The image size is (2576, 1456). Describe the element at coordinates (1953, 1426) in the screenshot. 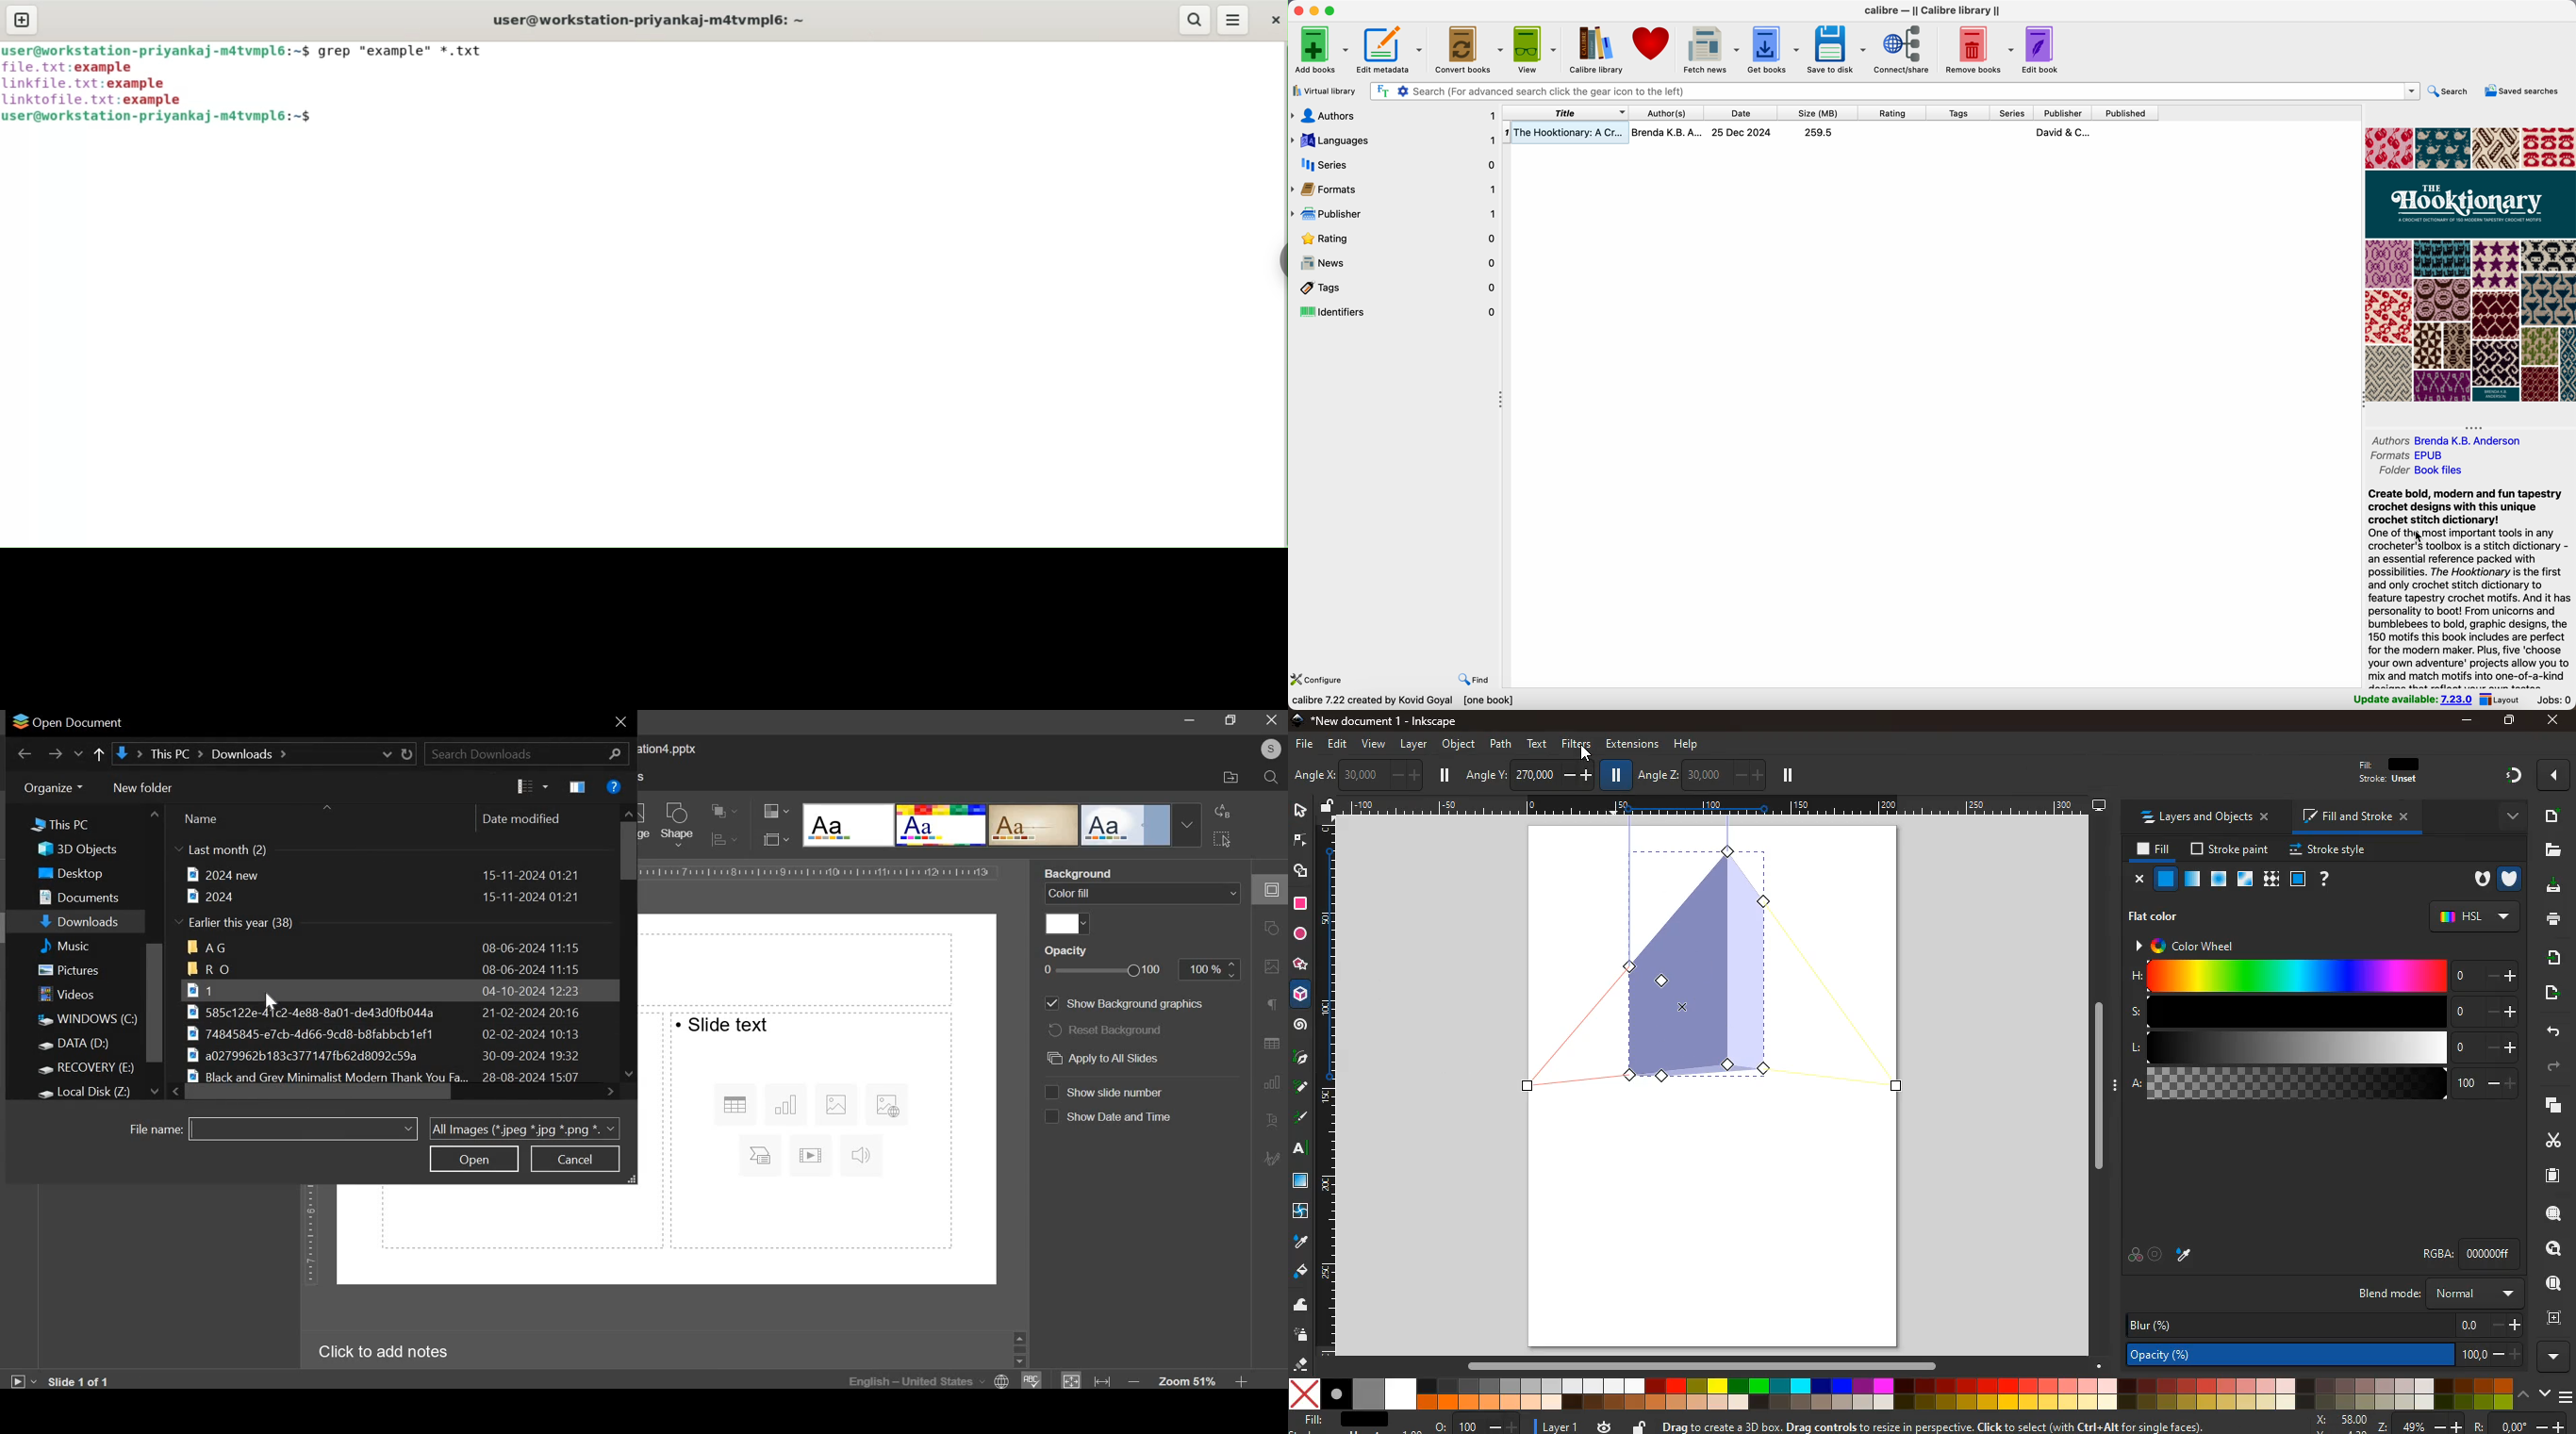

I see `message` at that location.